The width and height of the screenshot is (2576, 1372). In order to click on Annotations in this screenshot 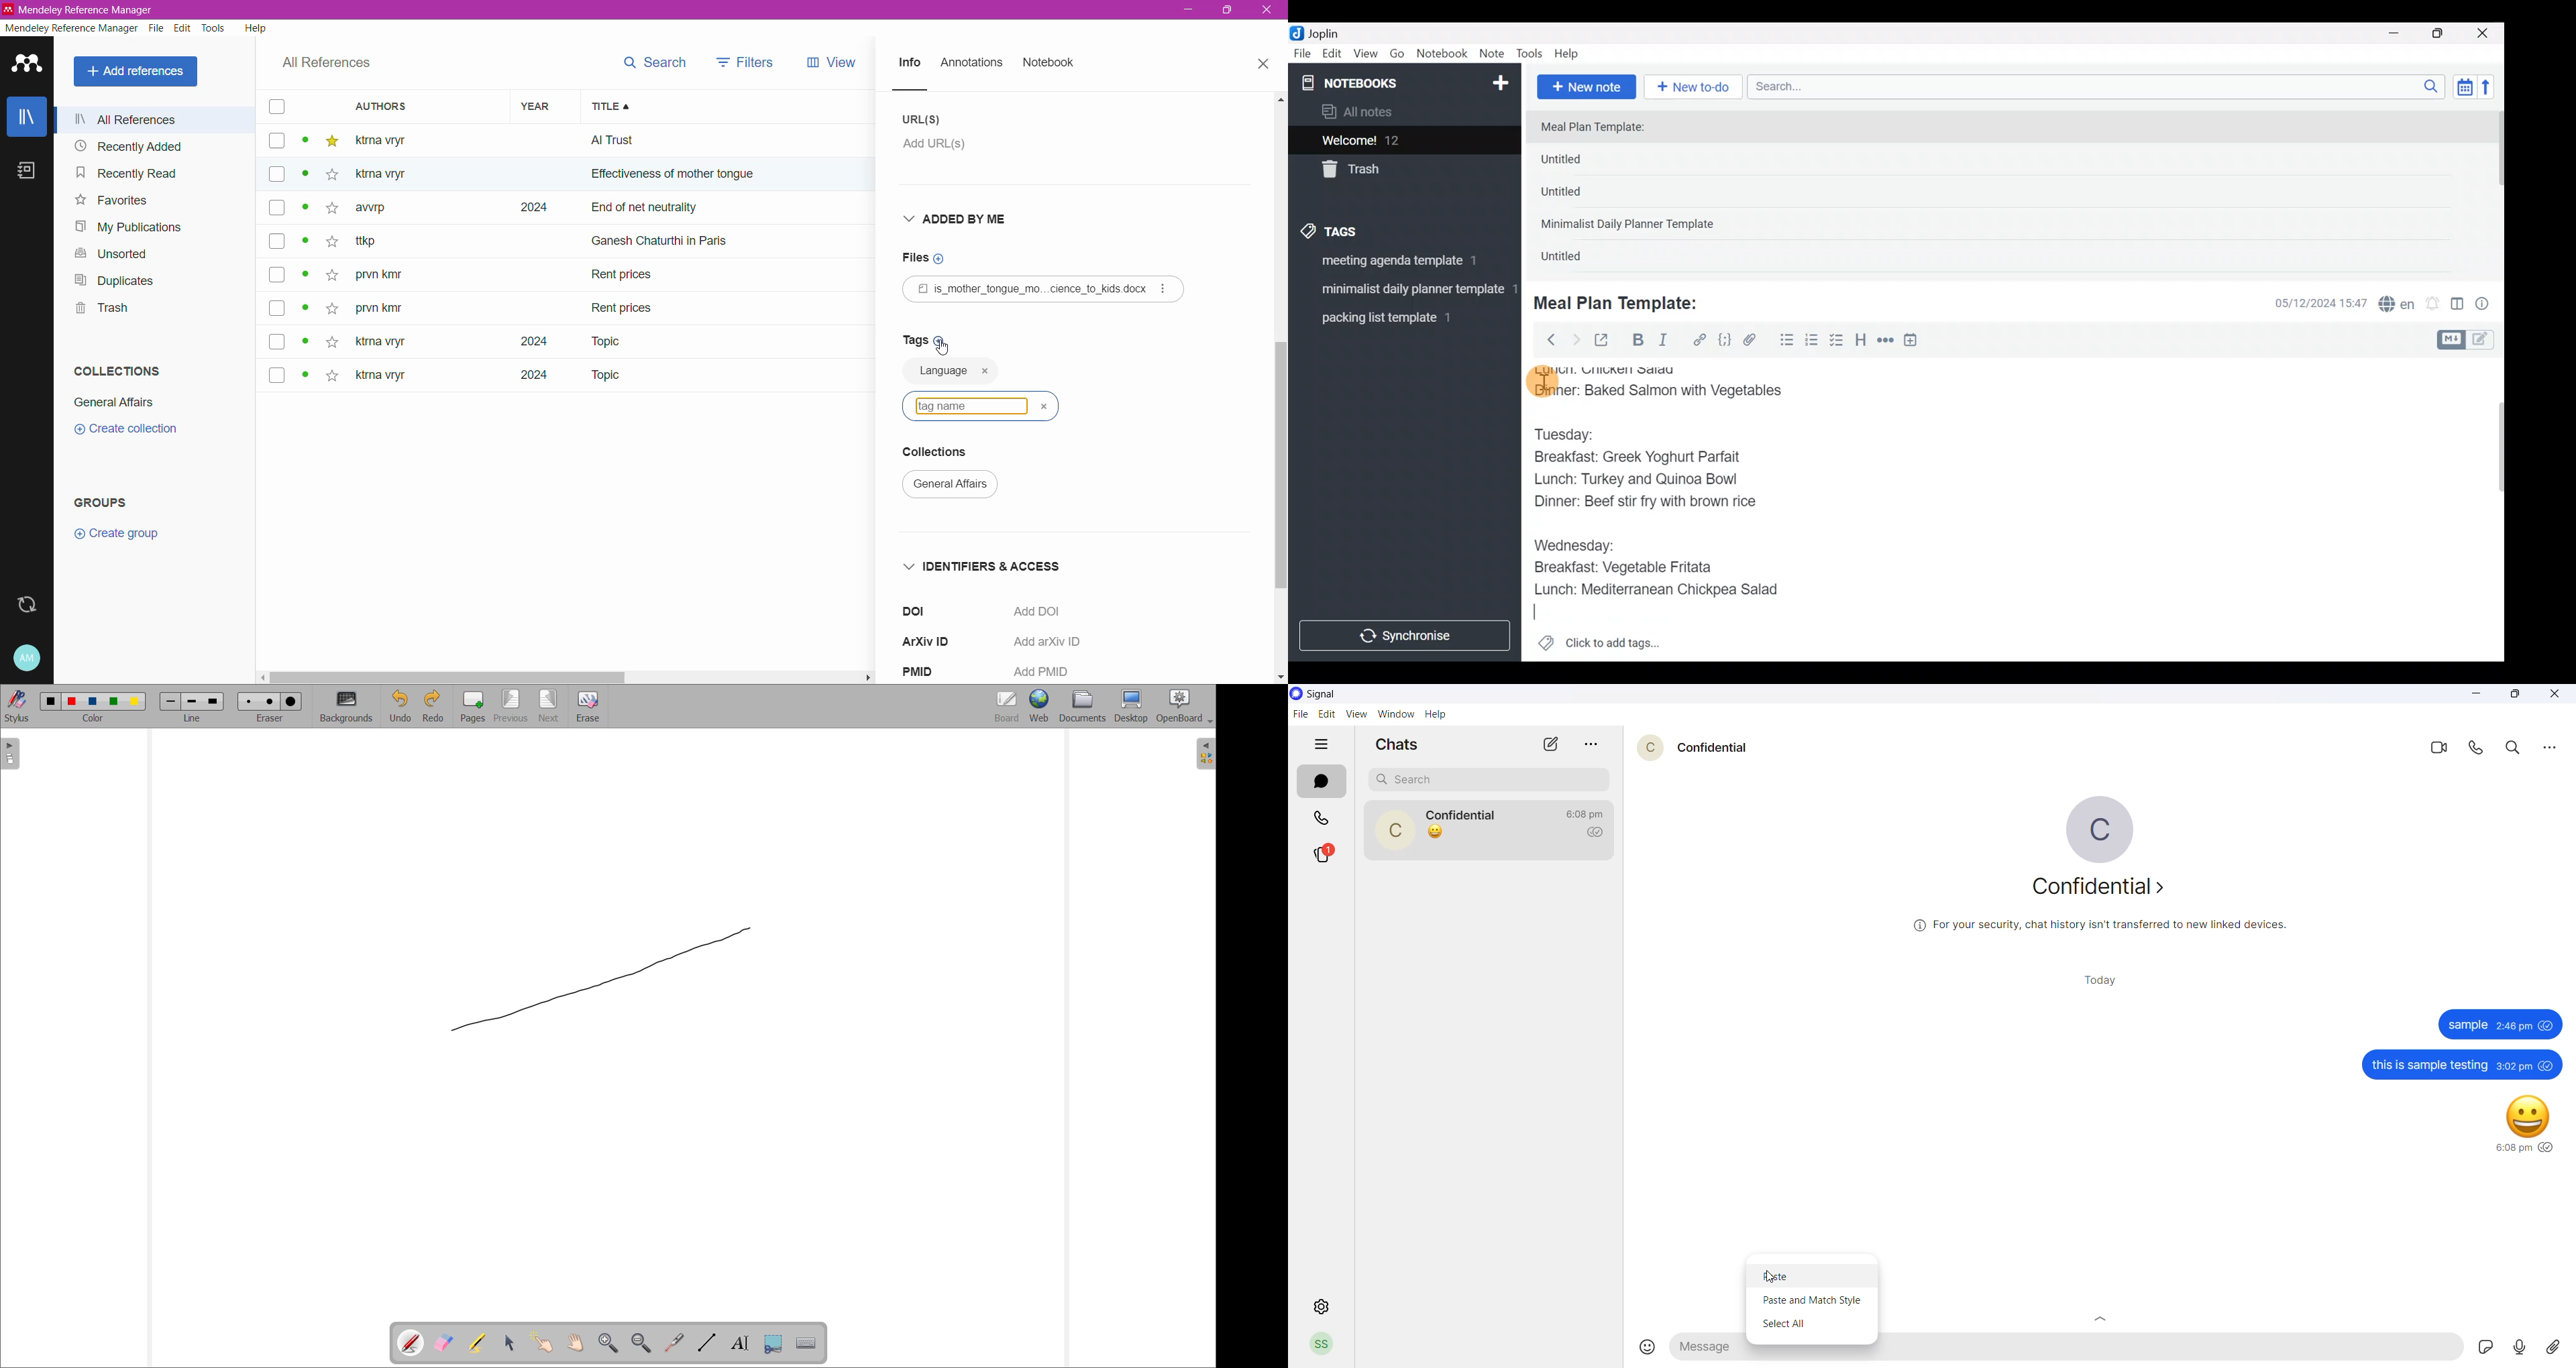, I will do `click(971, 64)`.